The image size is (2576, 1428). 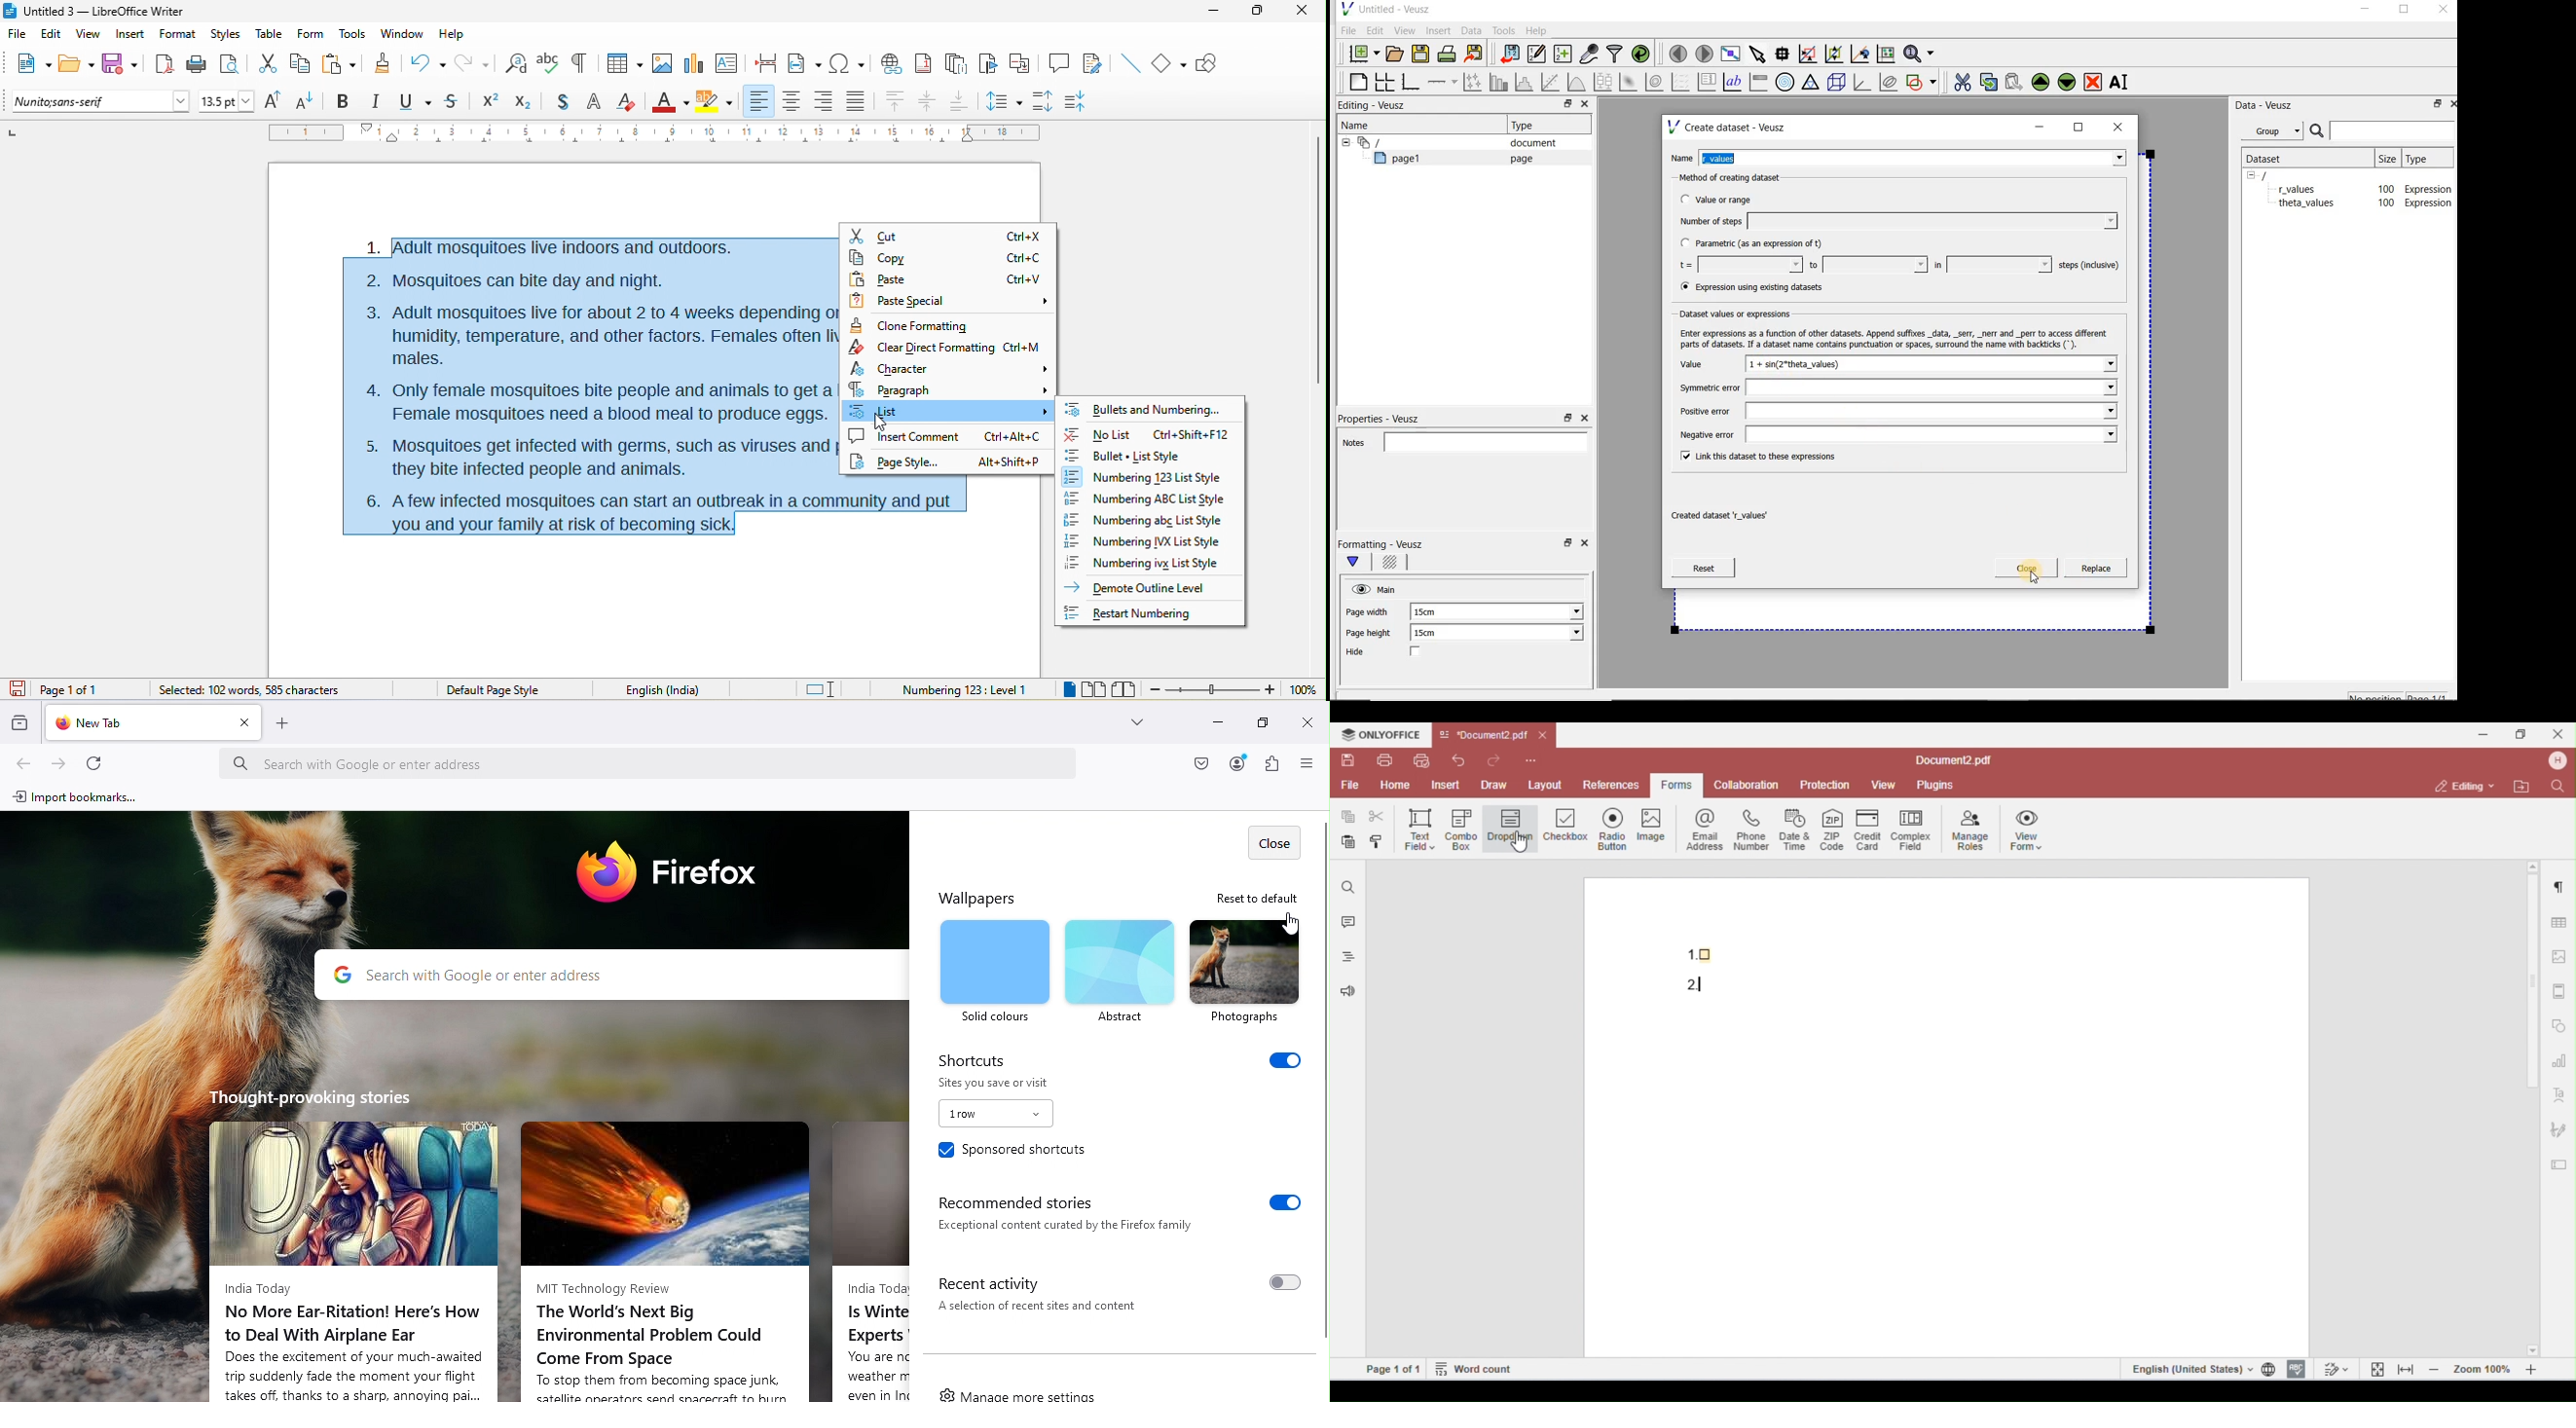 I want to click on print the document, so click(x=1449, y=53).